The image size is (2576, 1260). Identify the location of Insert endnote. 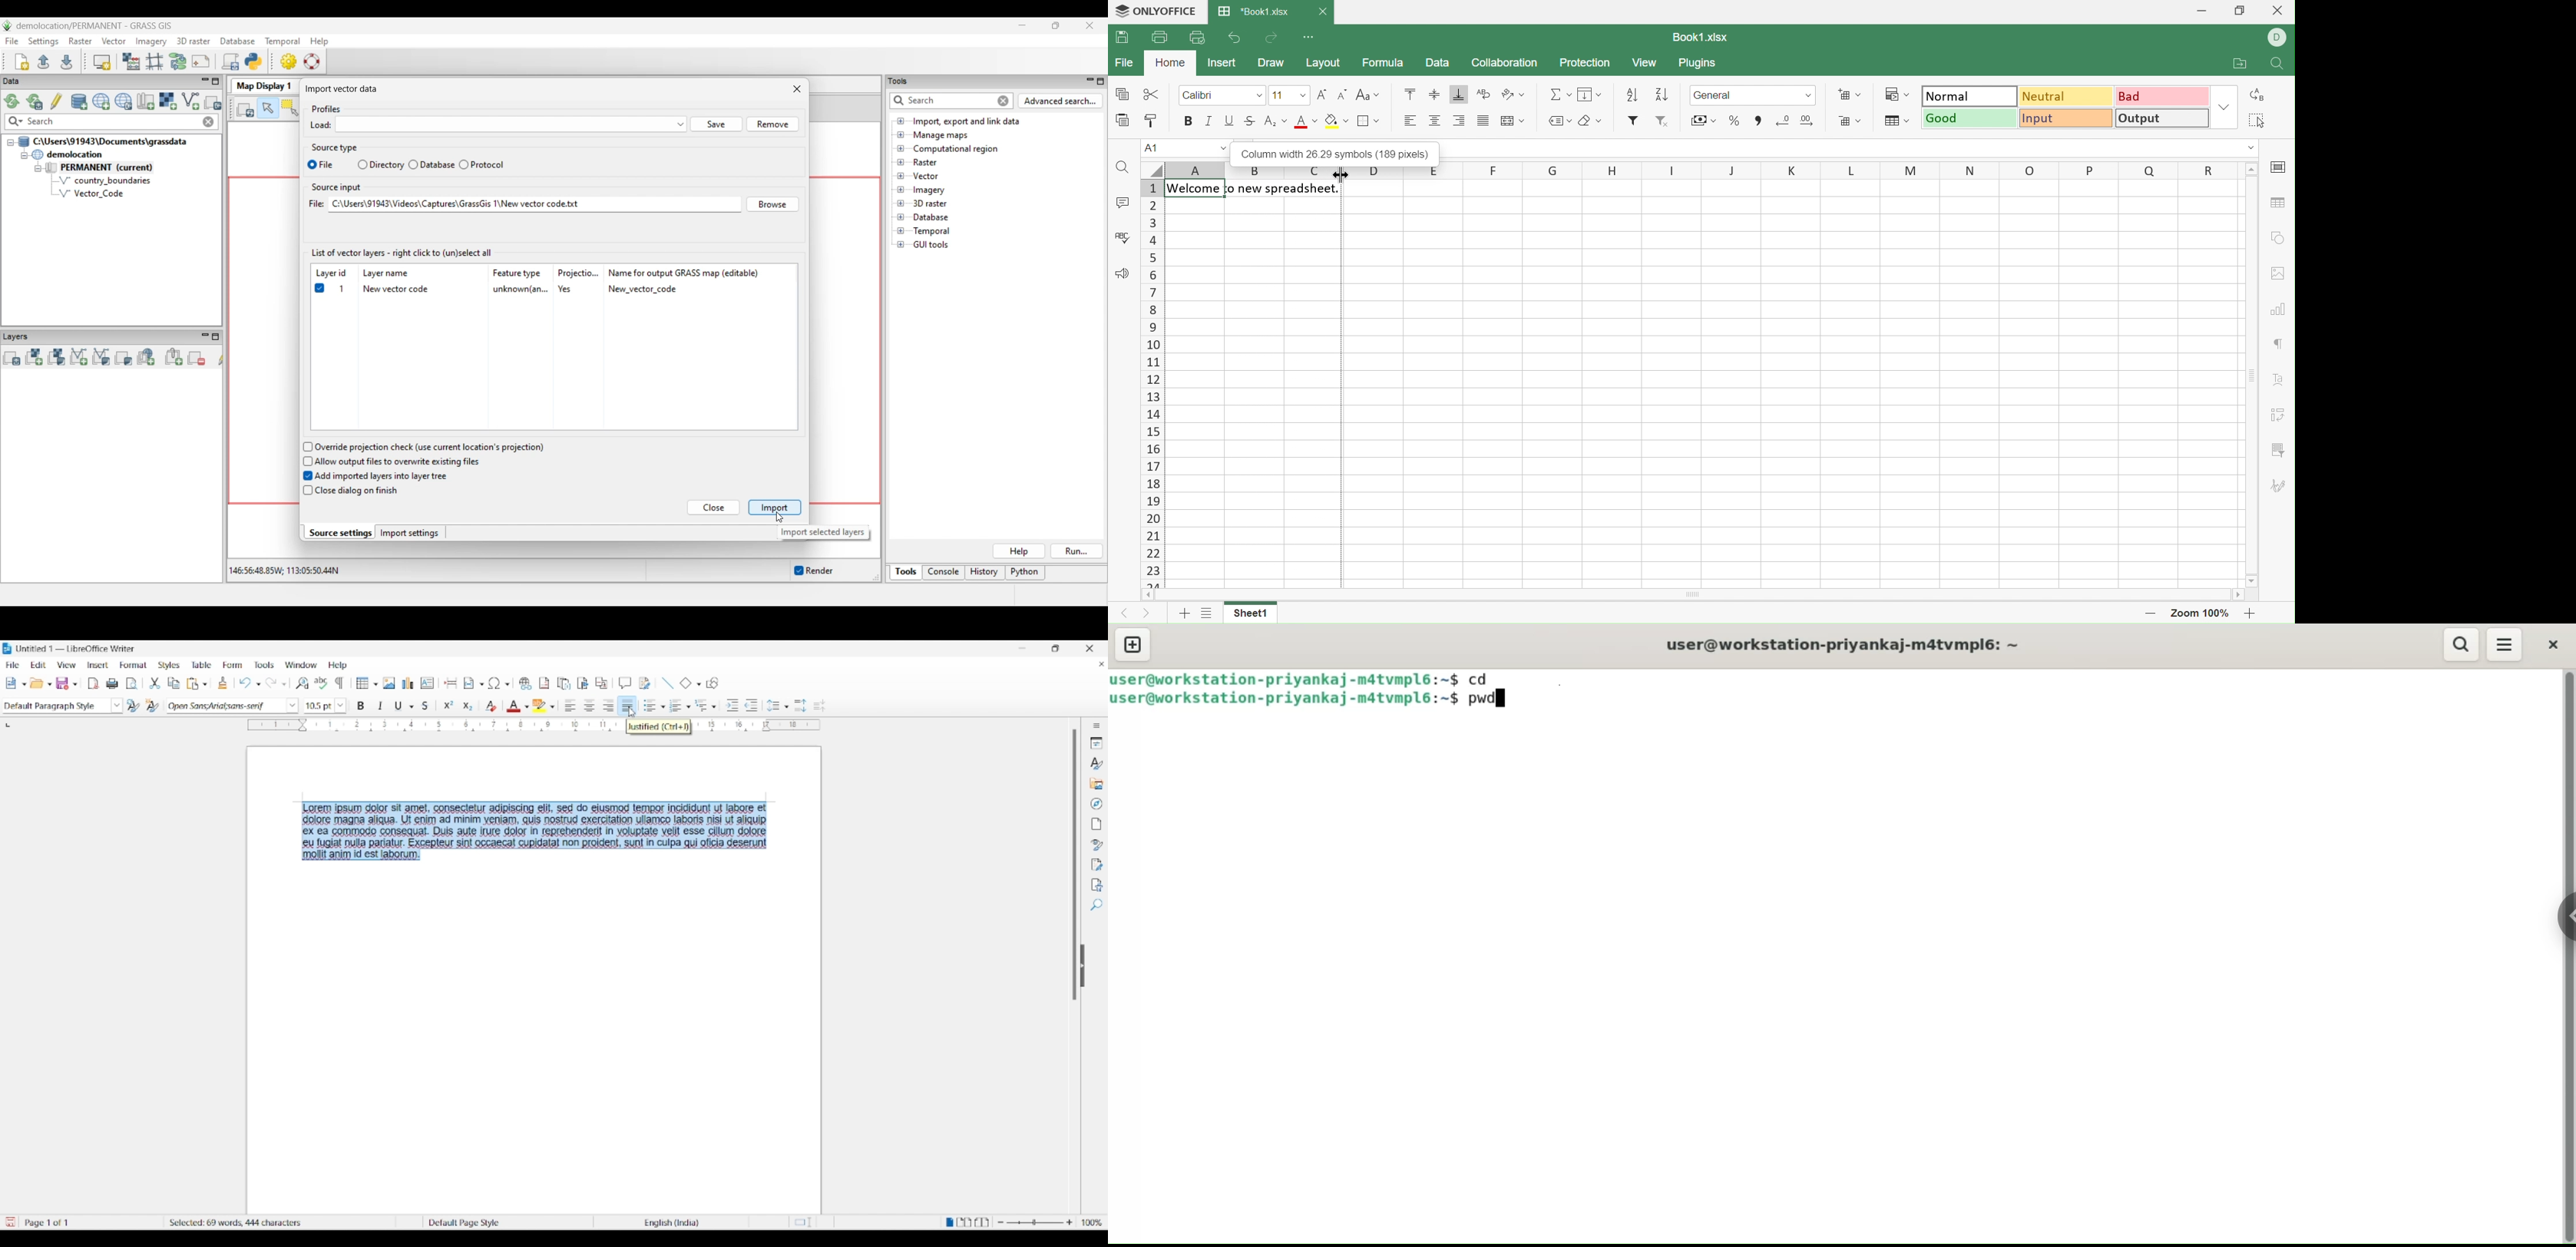
(564, 683).